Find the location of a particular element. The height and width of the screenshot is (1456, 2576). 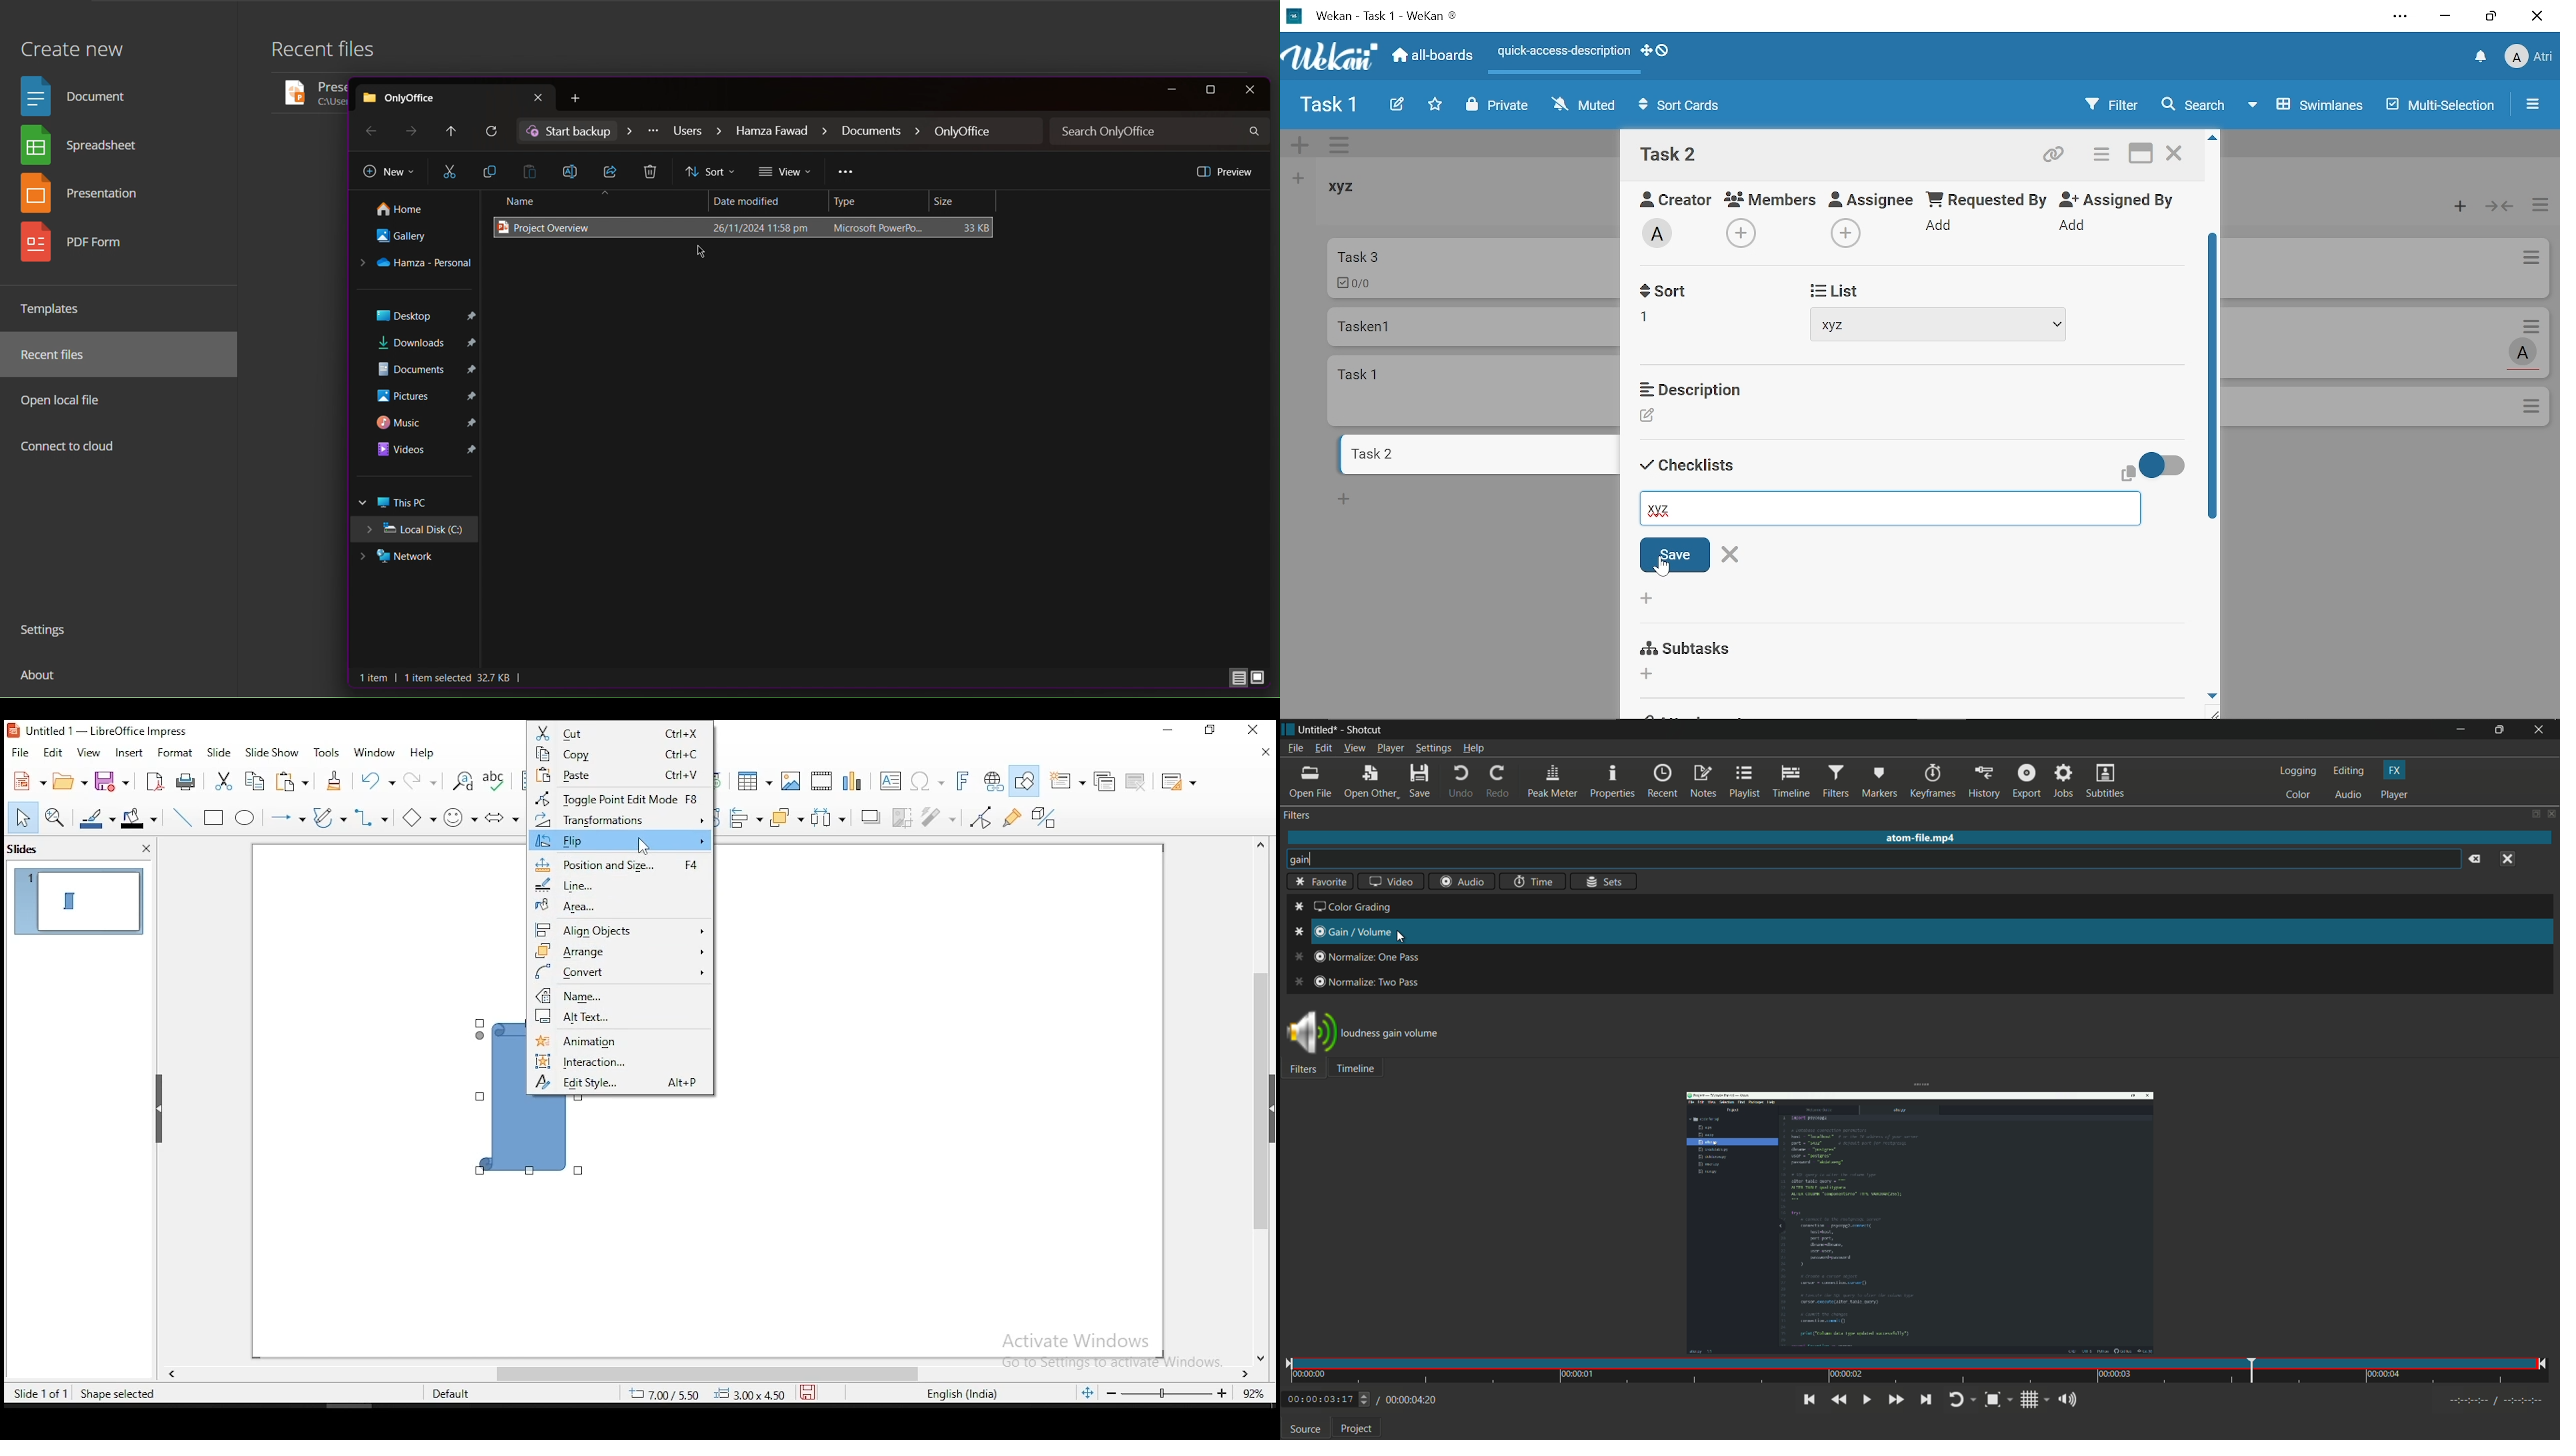

help menu is located at coordinates (1473, 748).